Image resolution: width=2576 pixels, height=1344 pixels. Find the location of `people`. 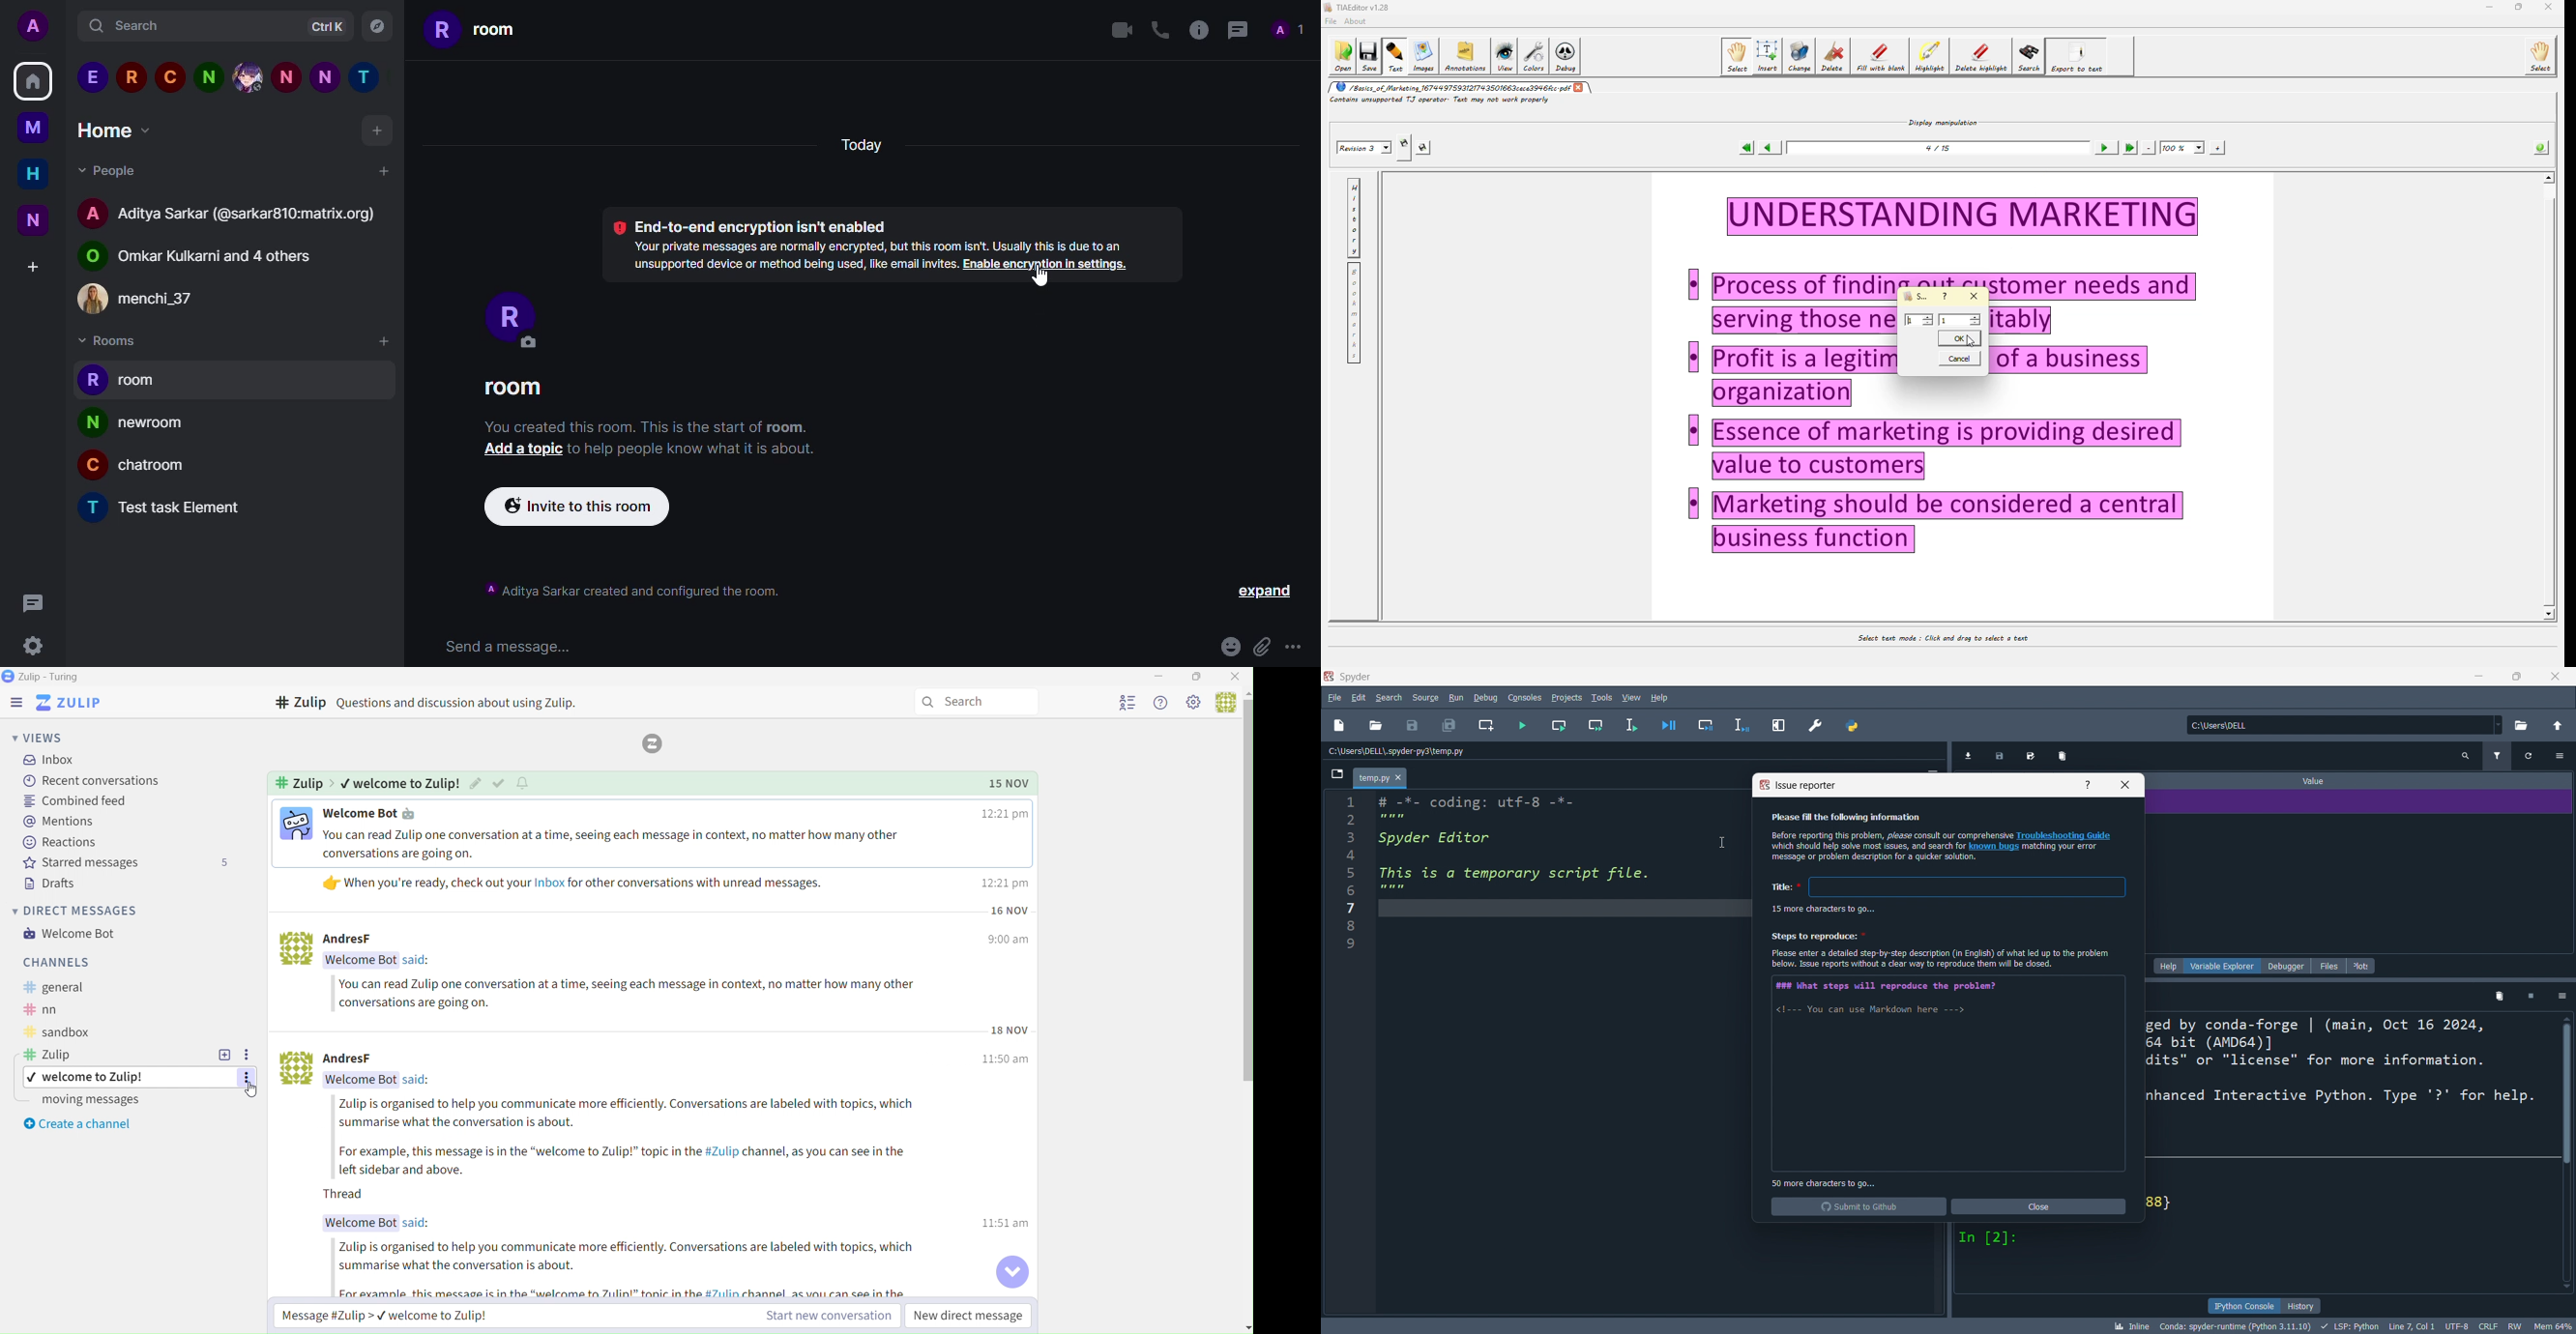

people is located at coordinates (107, 169).